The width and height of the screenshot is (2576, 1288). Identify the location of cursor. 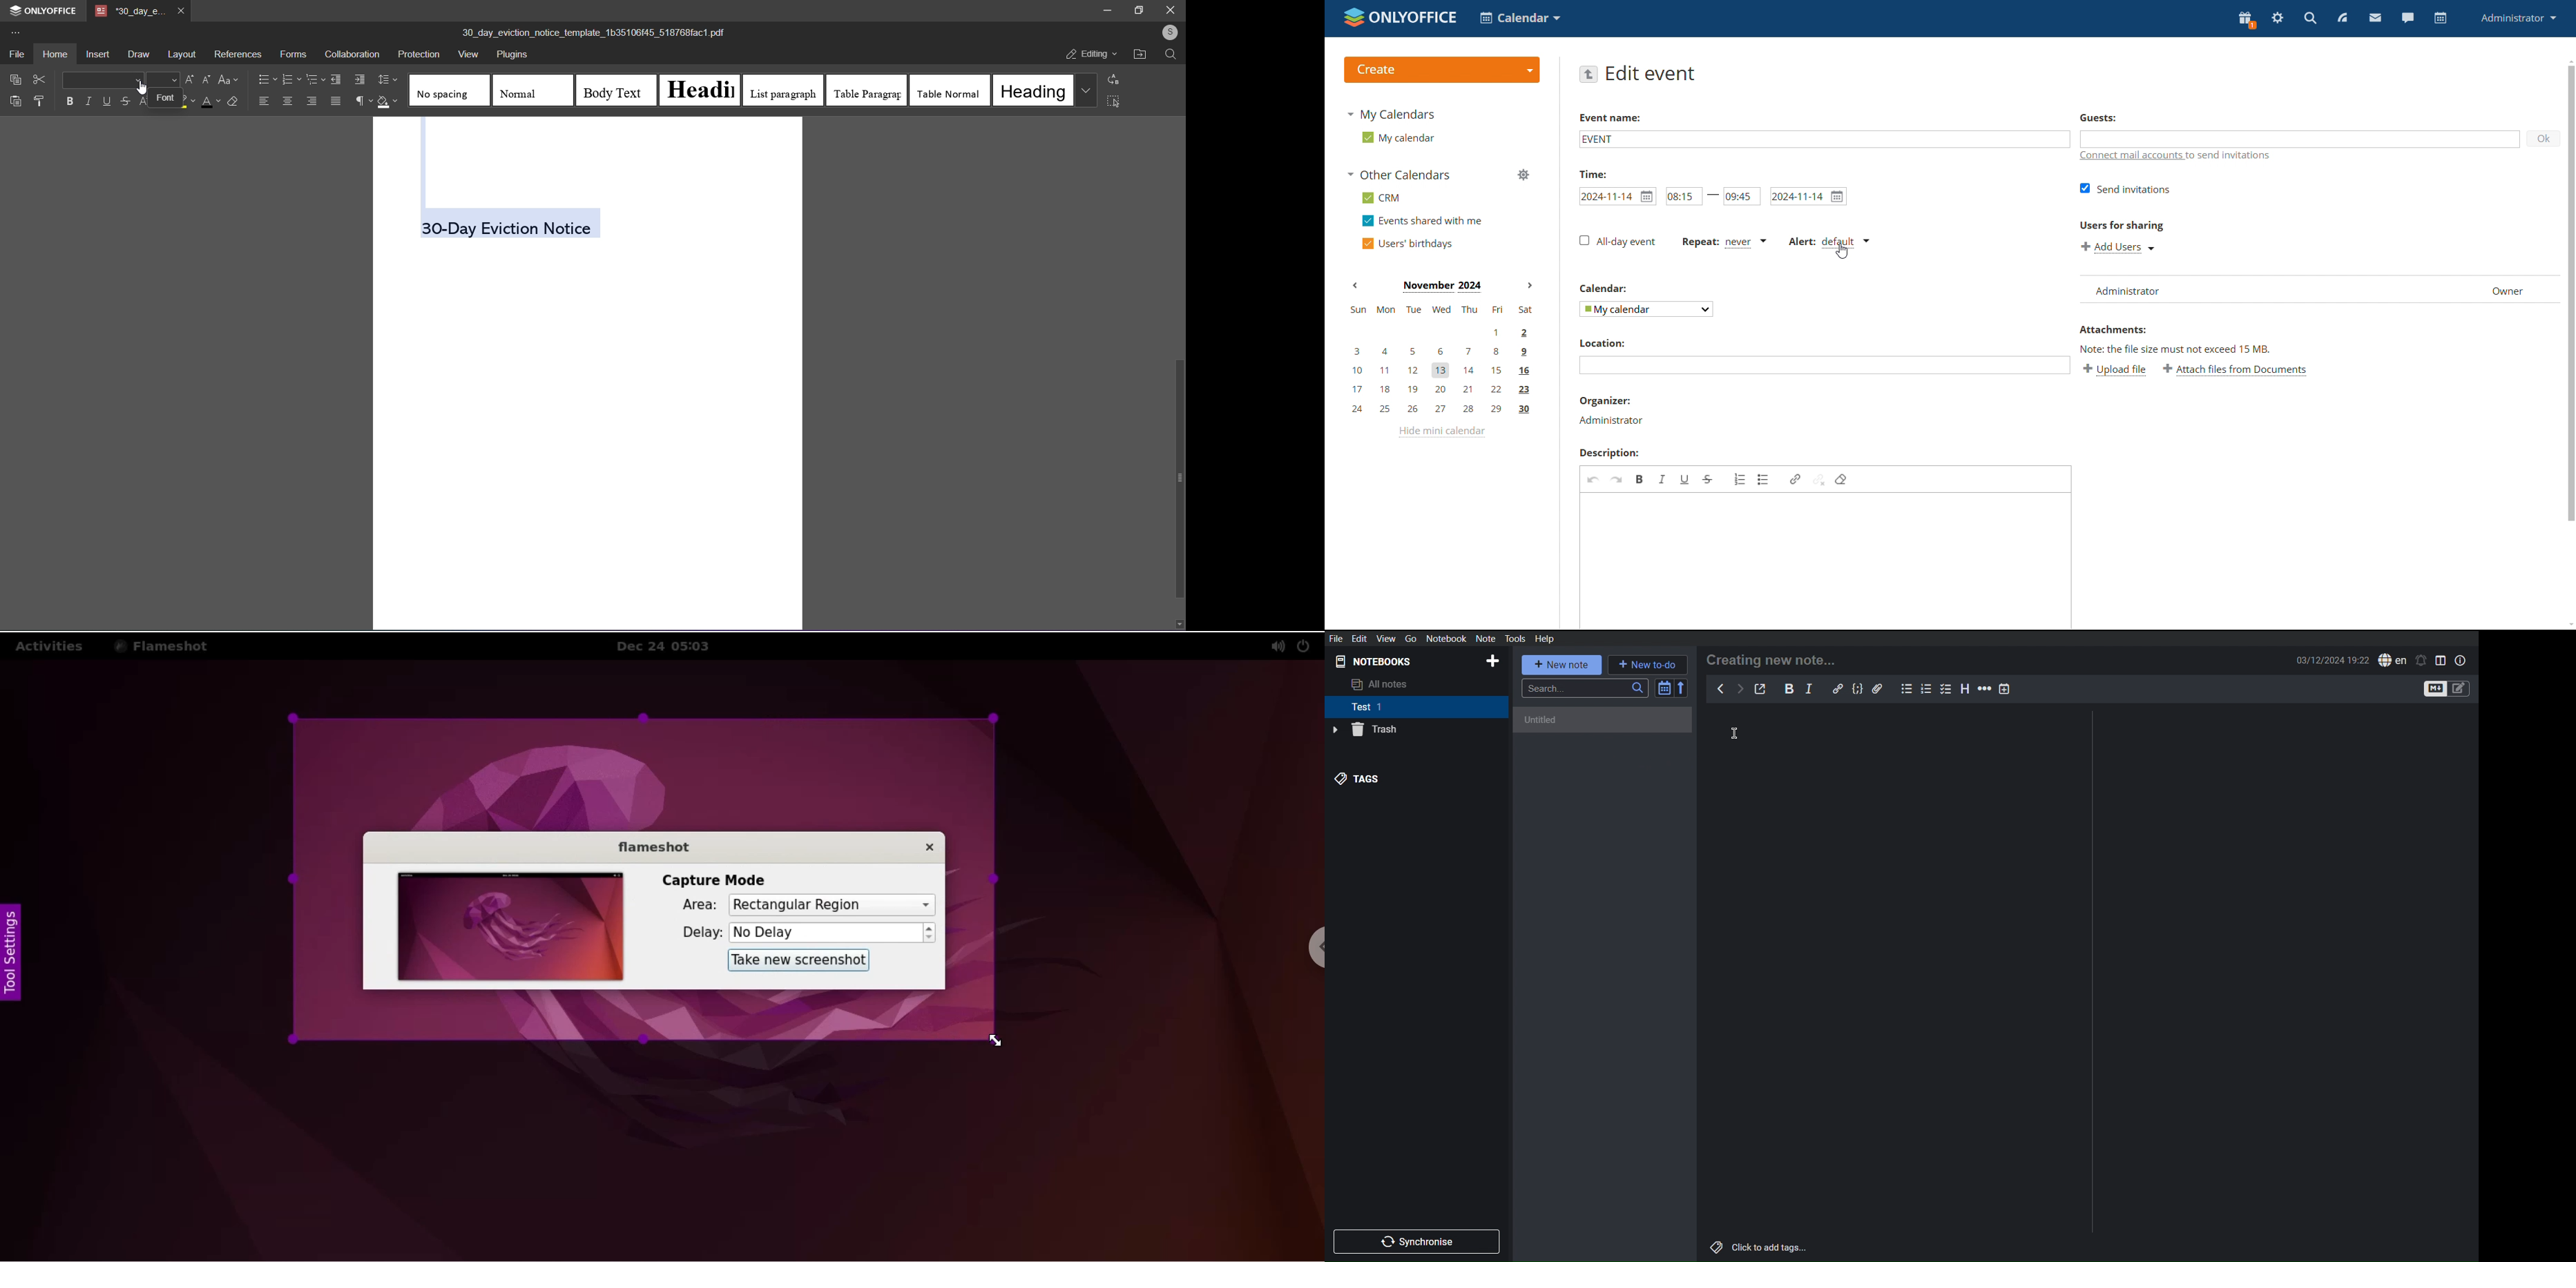
(141, 86).